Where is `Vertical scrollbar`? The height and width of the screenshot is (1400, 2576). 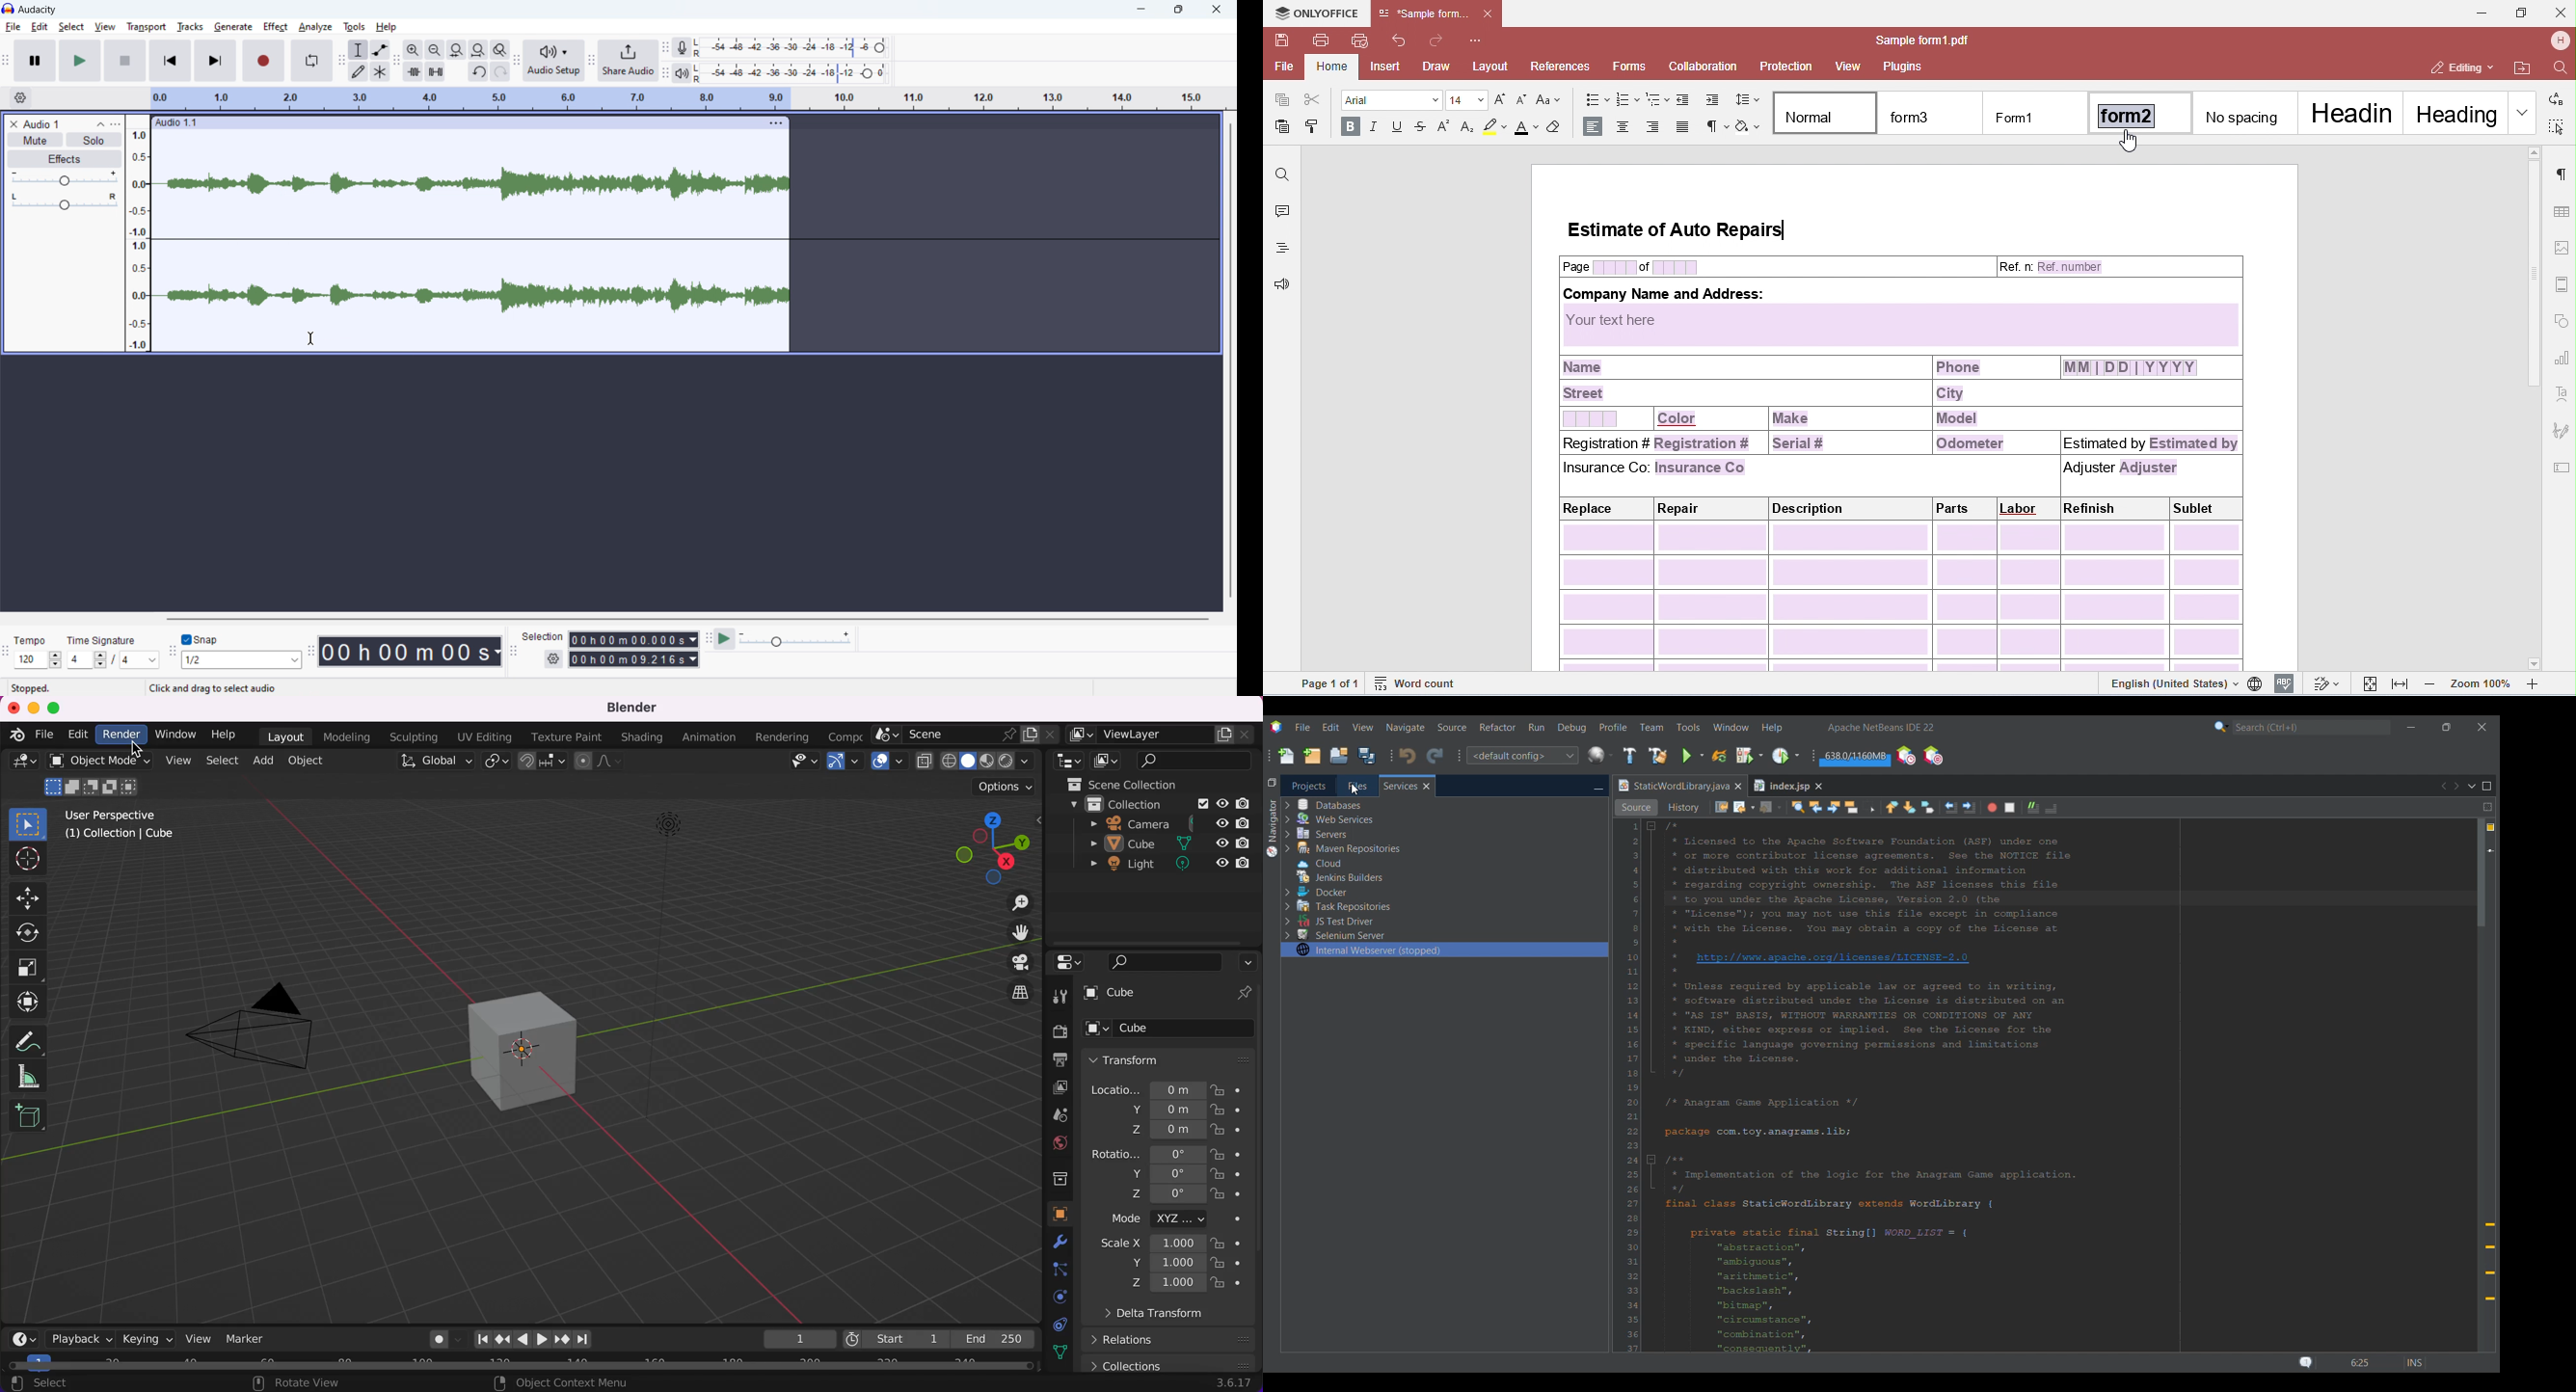
Vertical scrollbar is located at coordinates (1226, 362).